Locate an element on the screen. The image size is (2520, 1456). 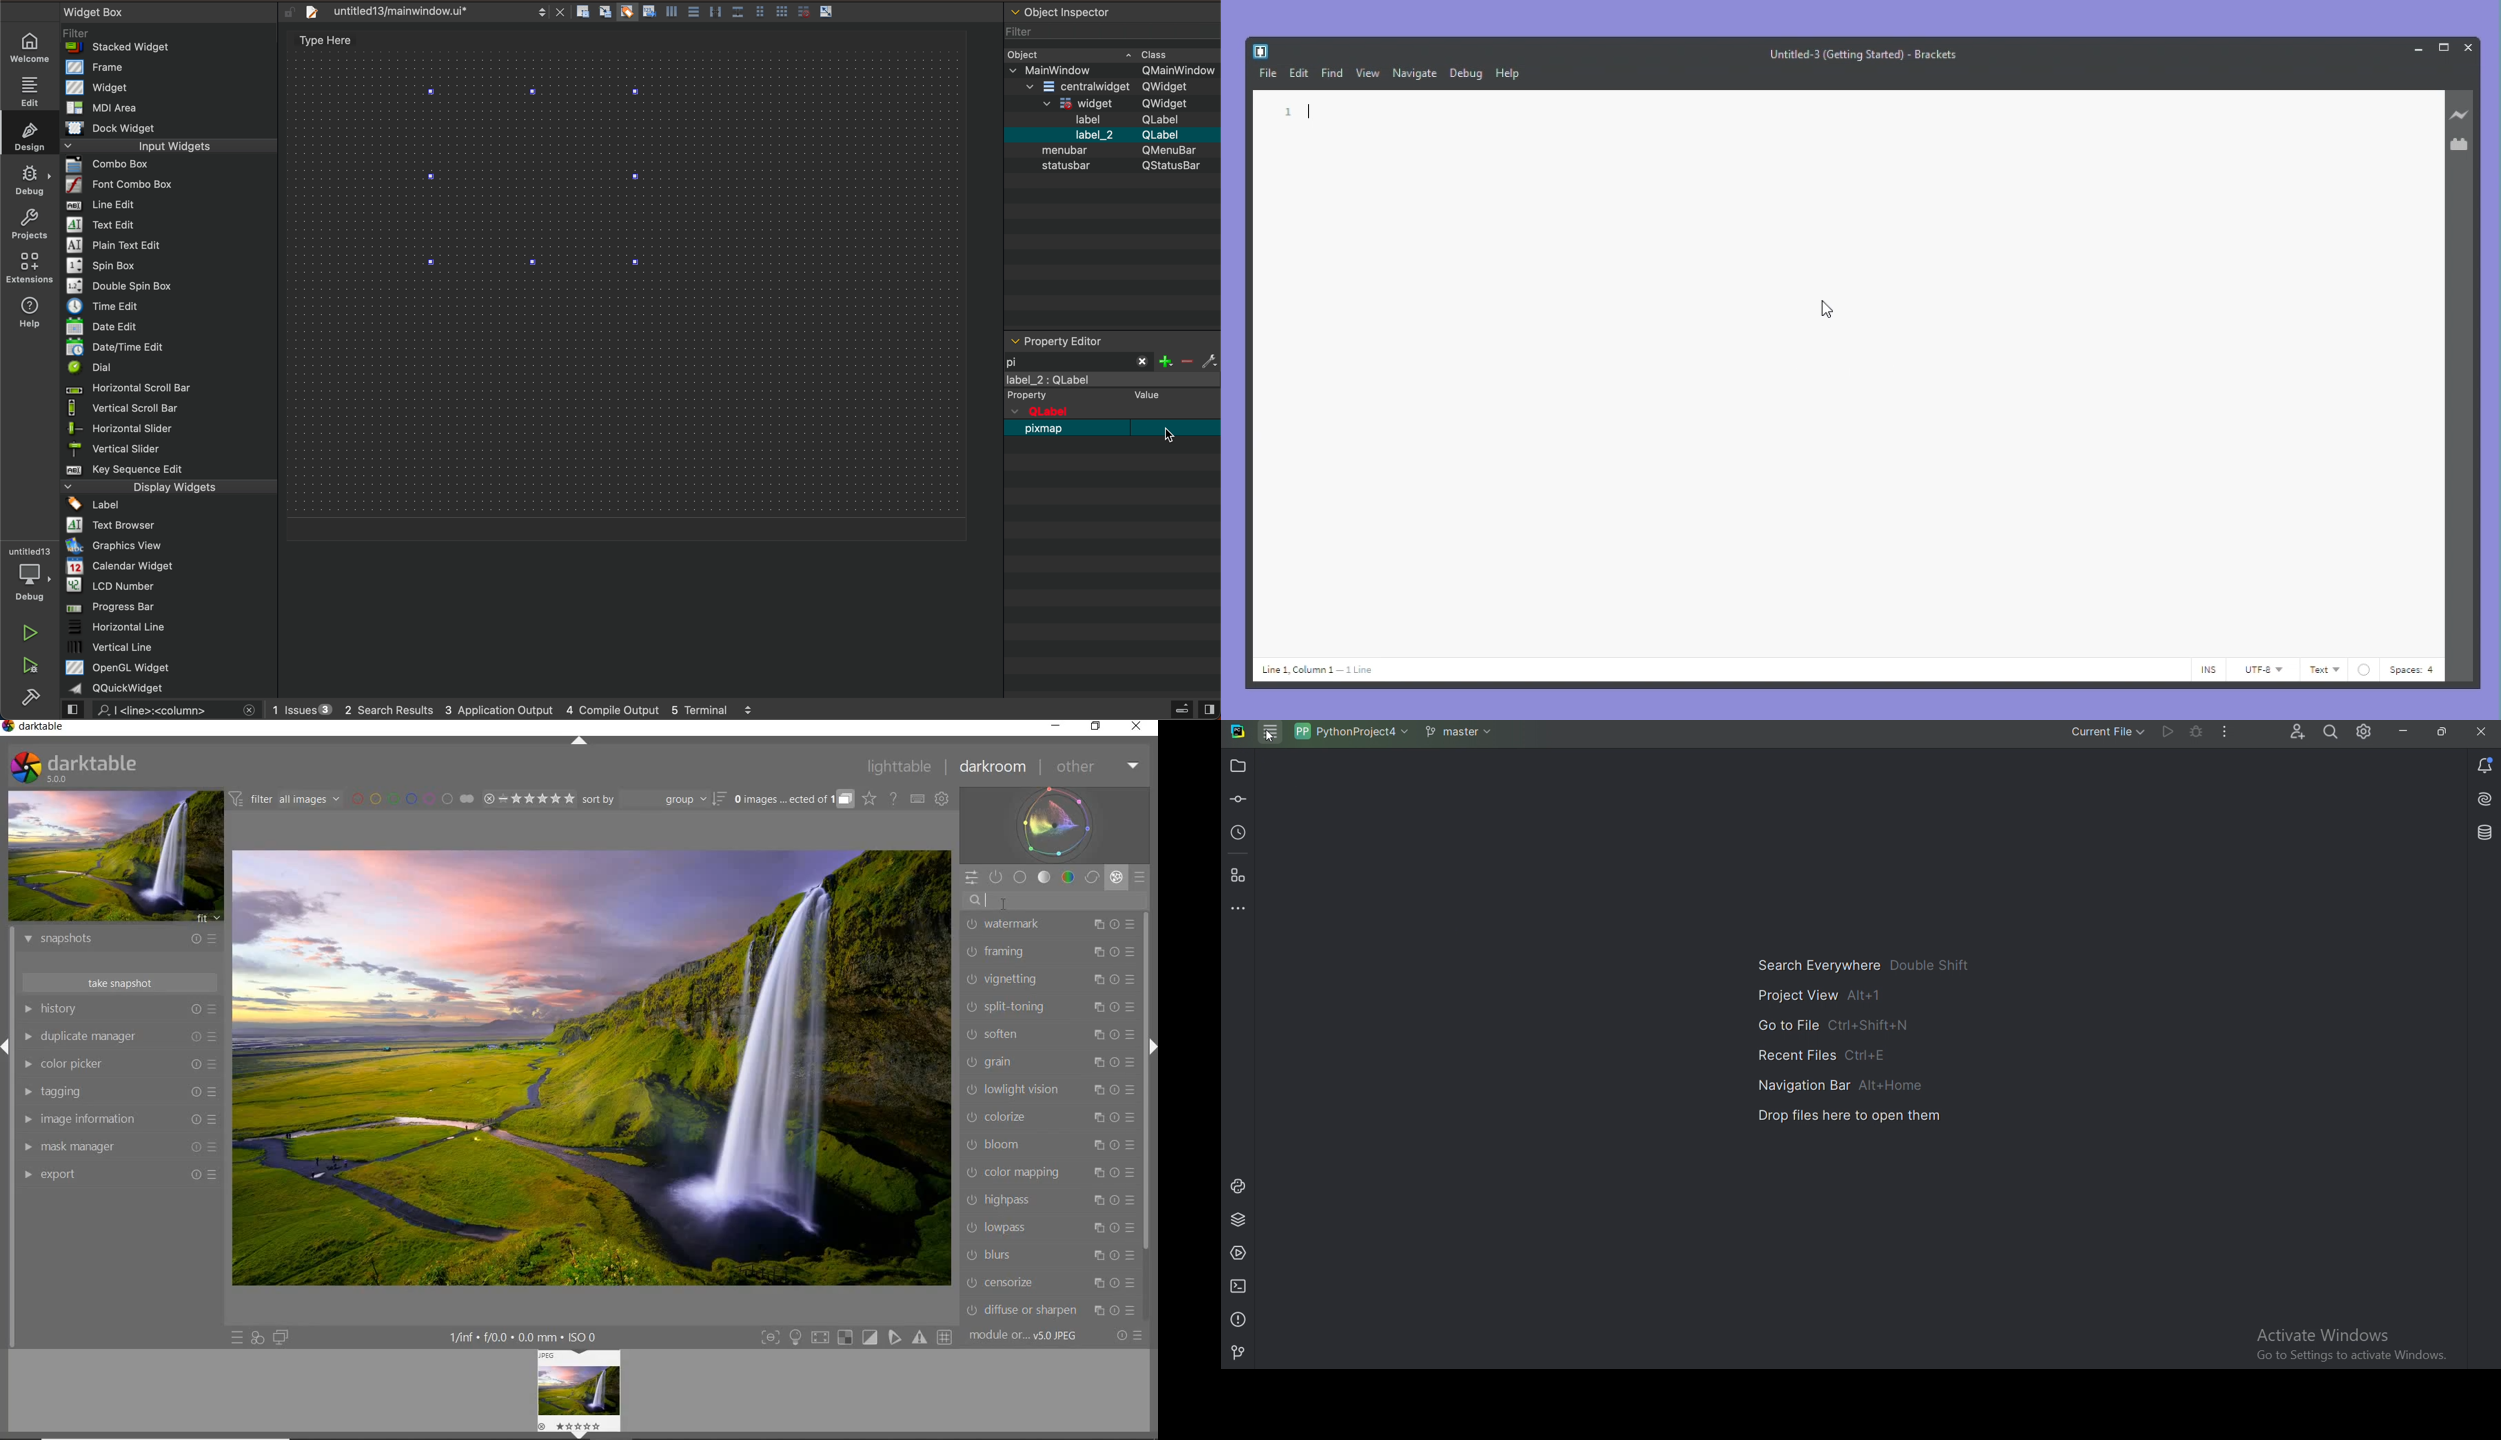
framing is located at coordinates (1052, 953).